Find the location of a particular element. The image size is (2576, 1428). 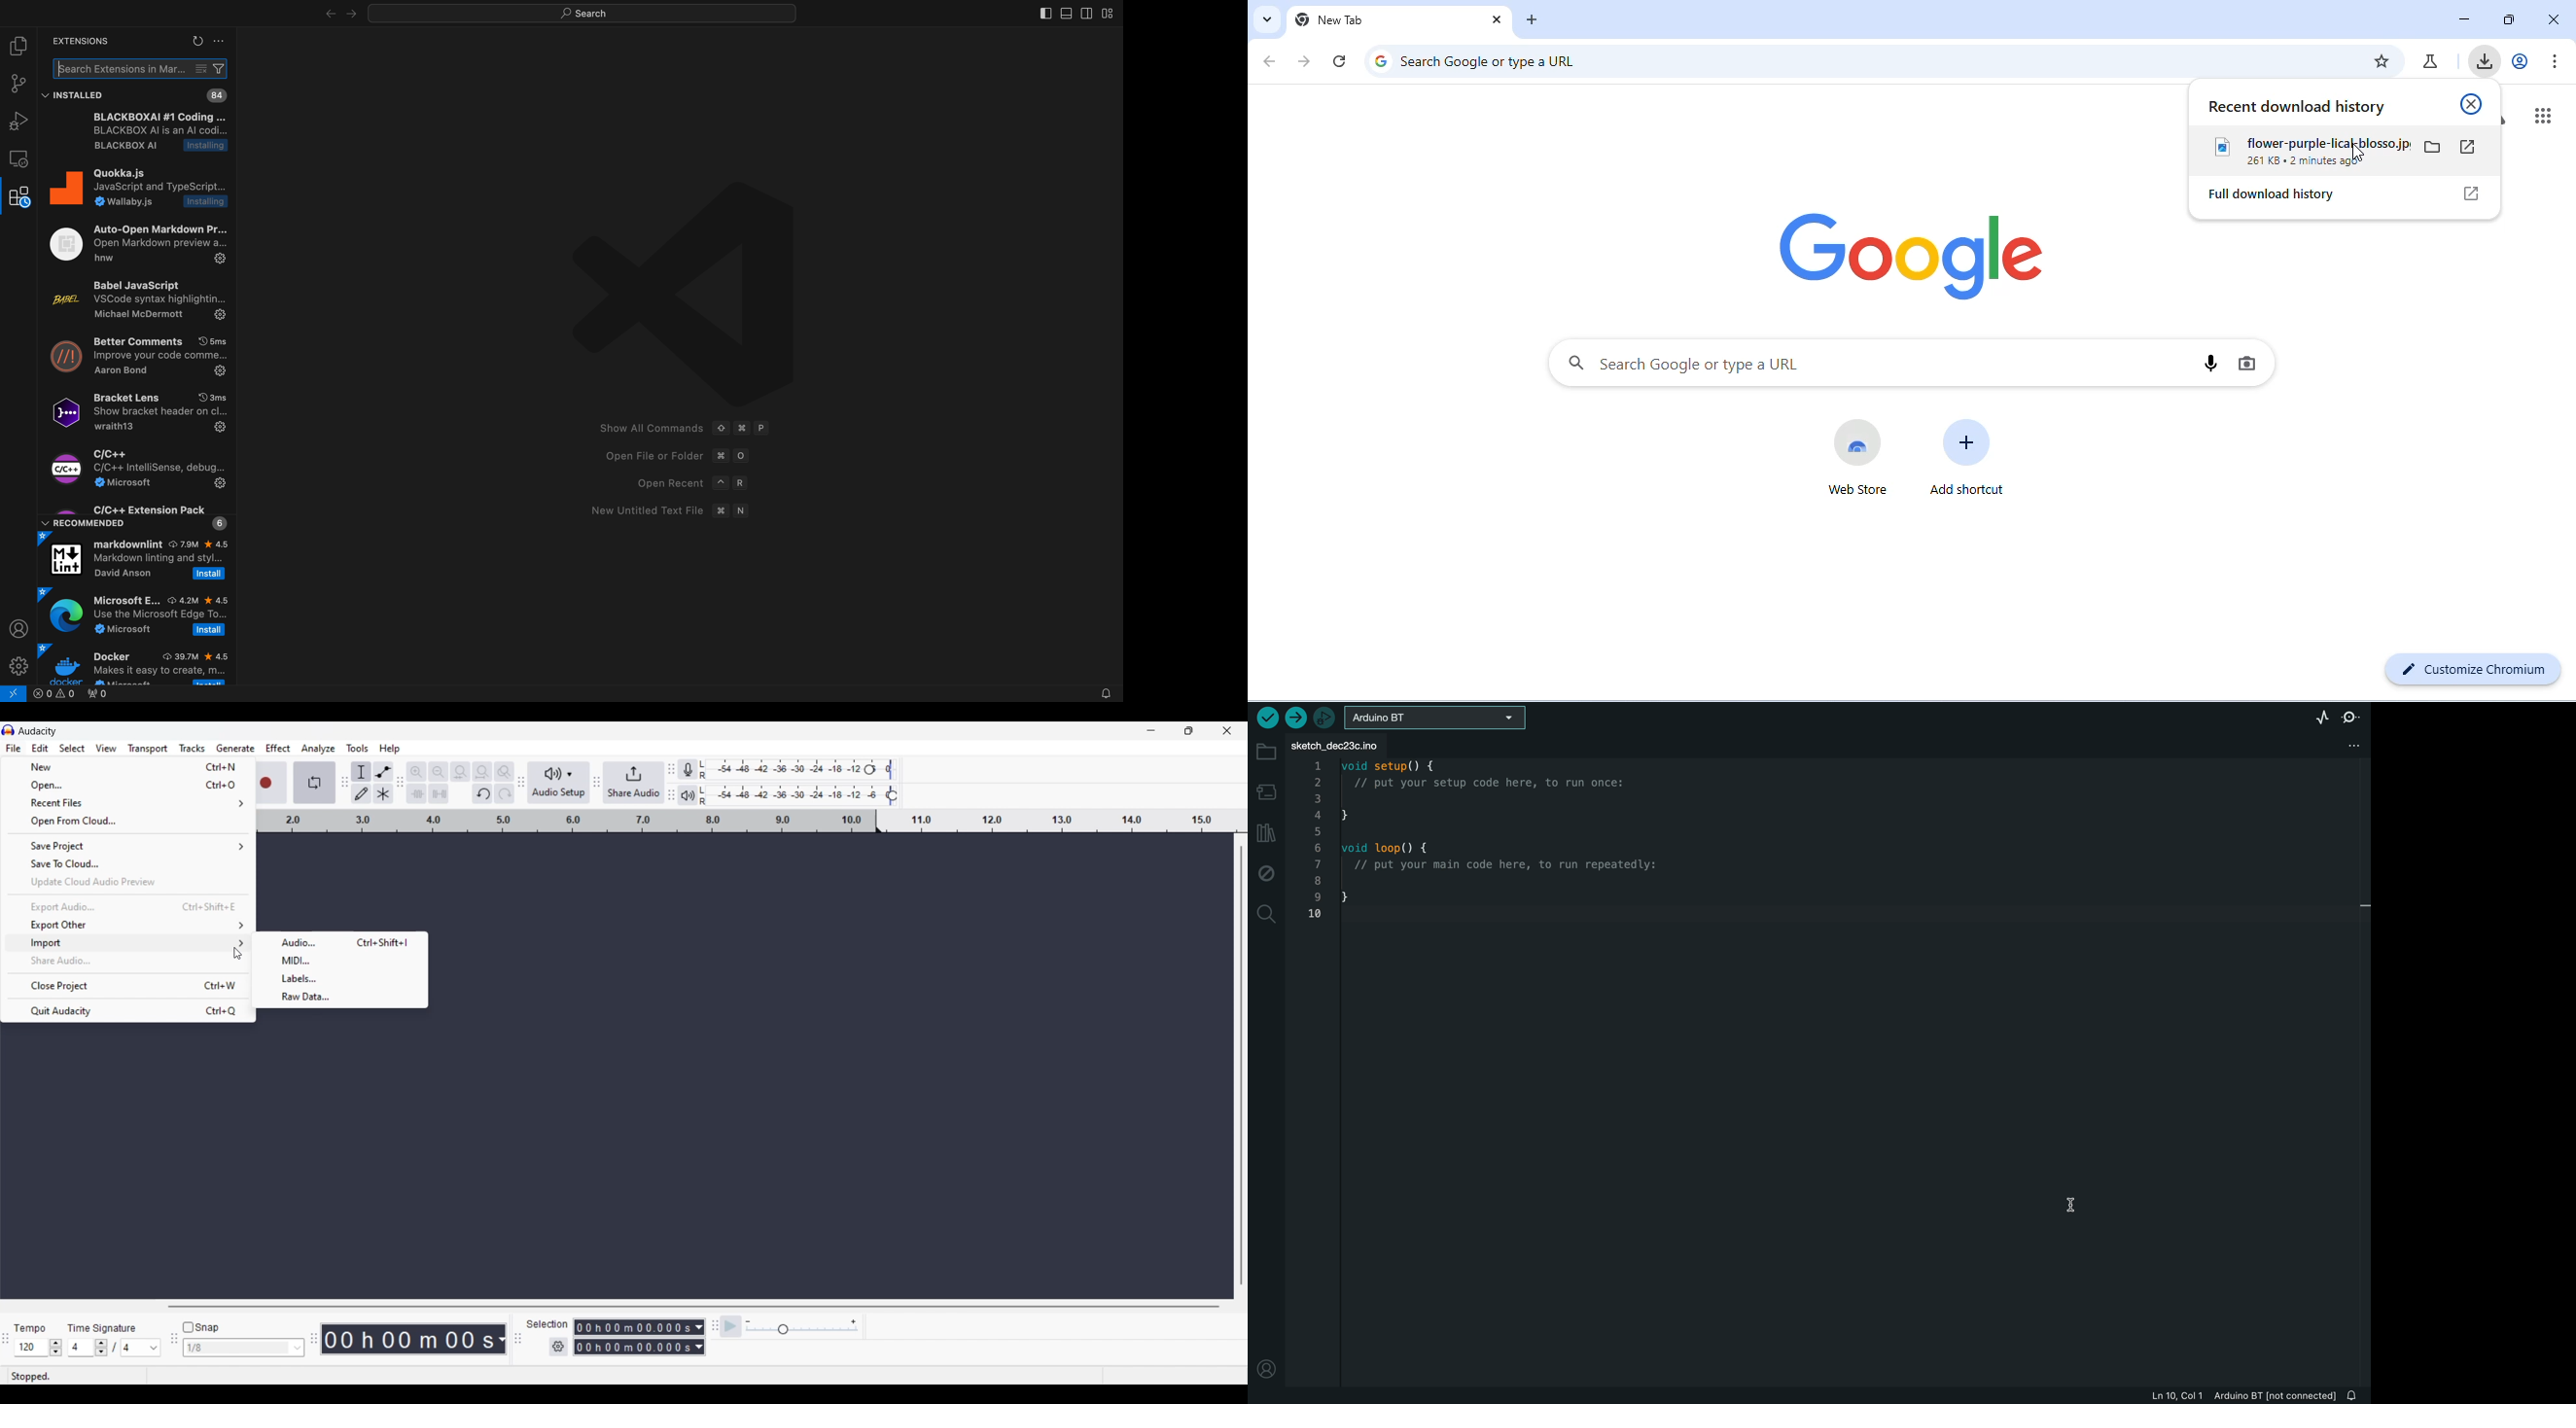

Max playback speed is located at coordinates (854, 1322).